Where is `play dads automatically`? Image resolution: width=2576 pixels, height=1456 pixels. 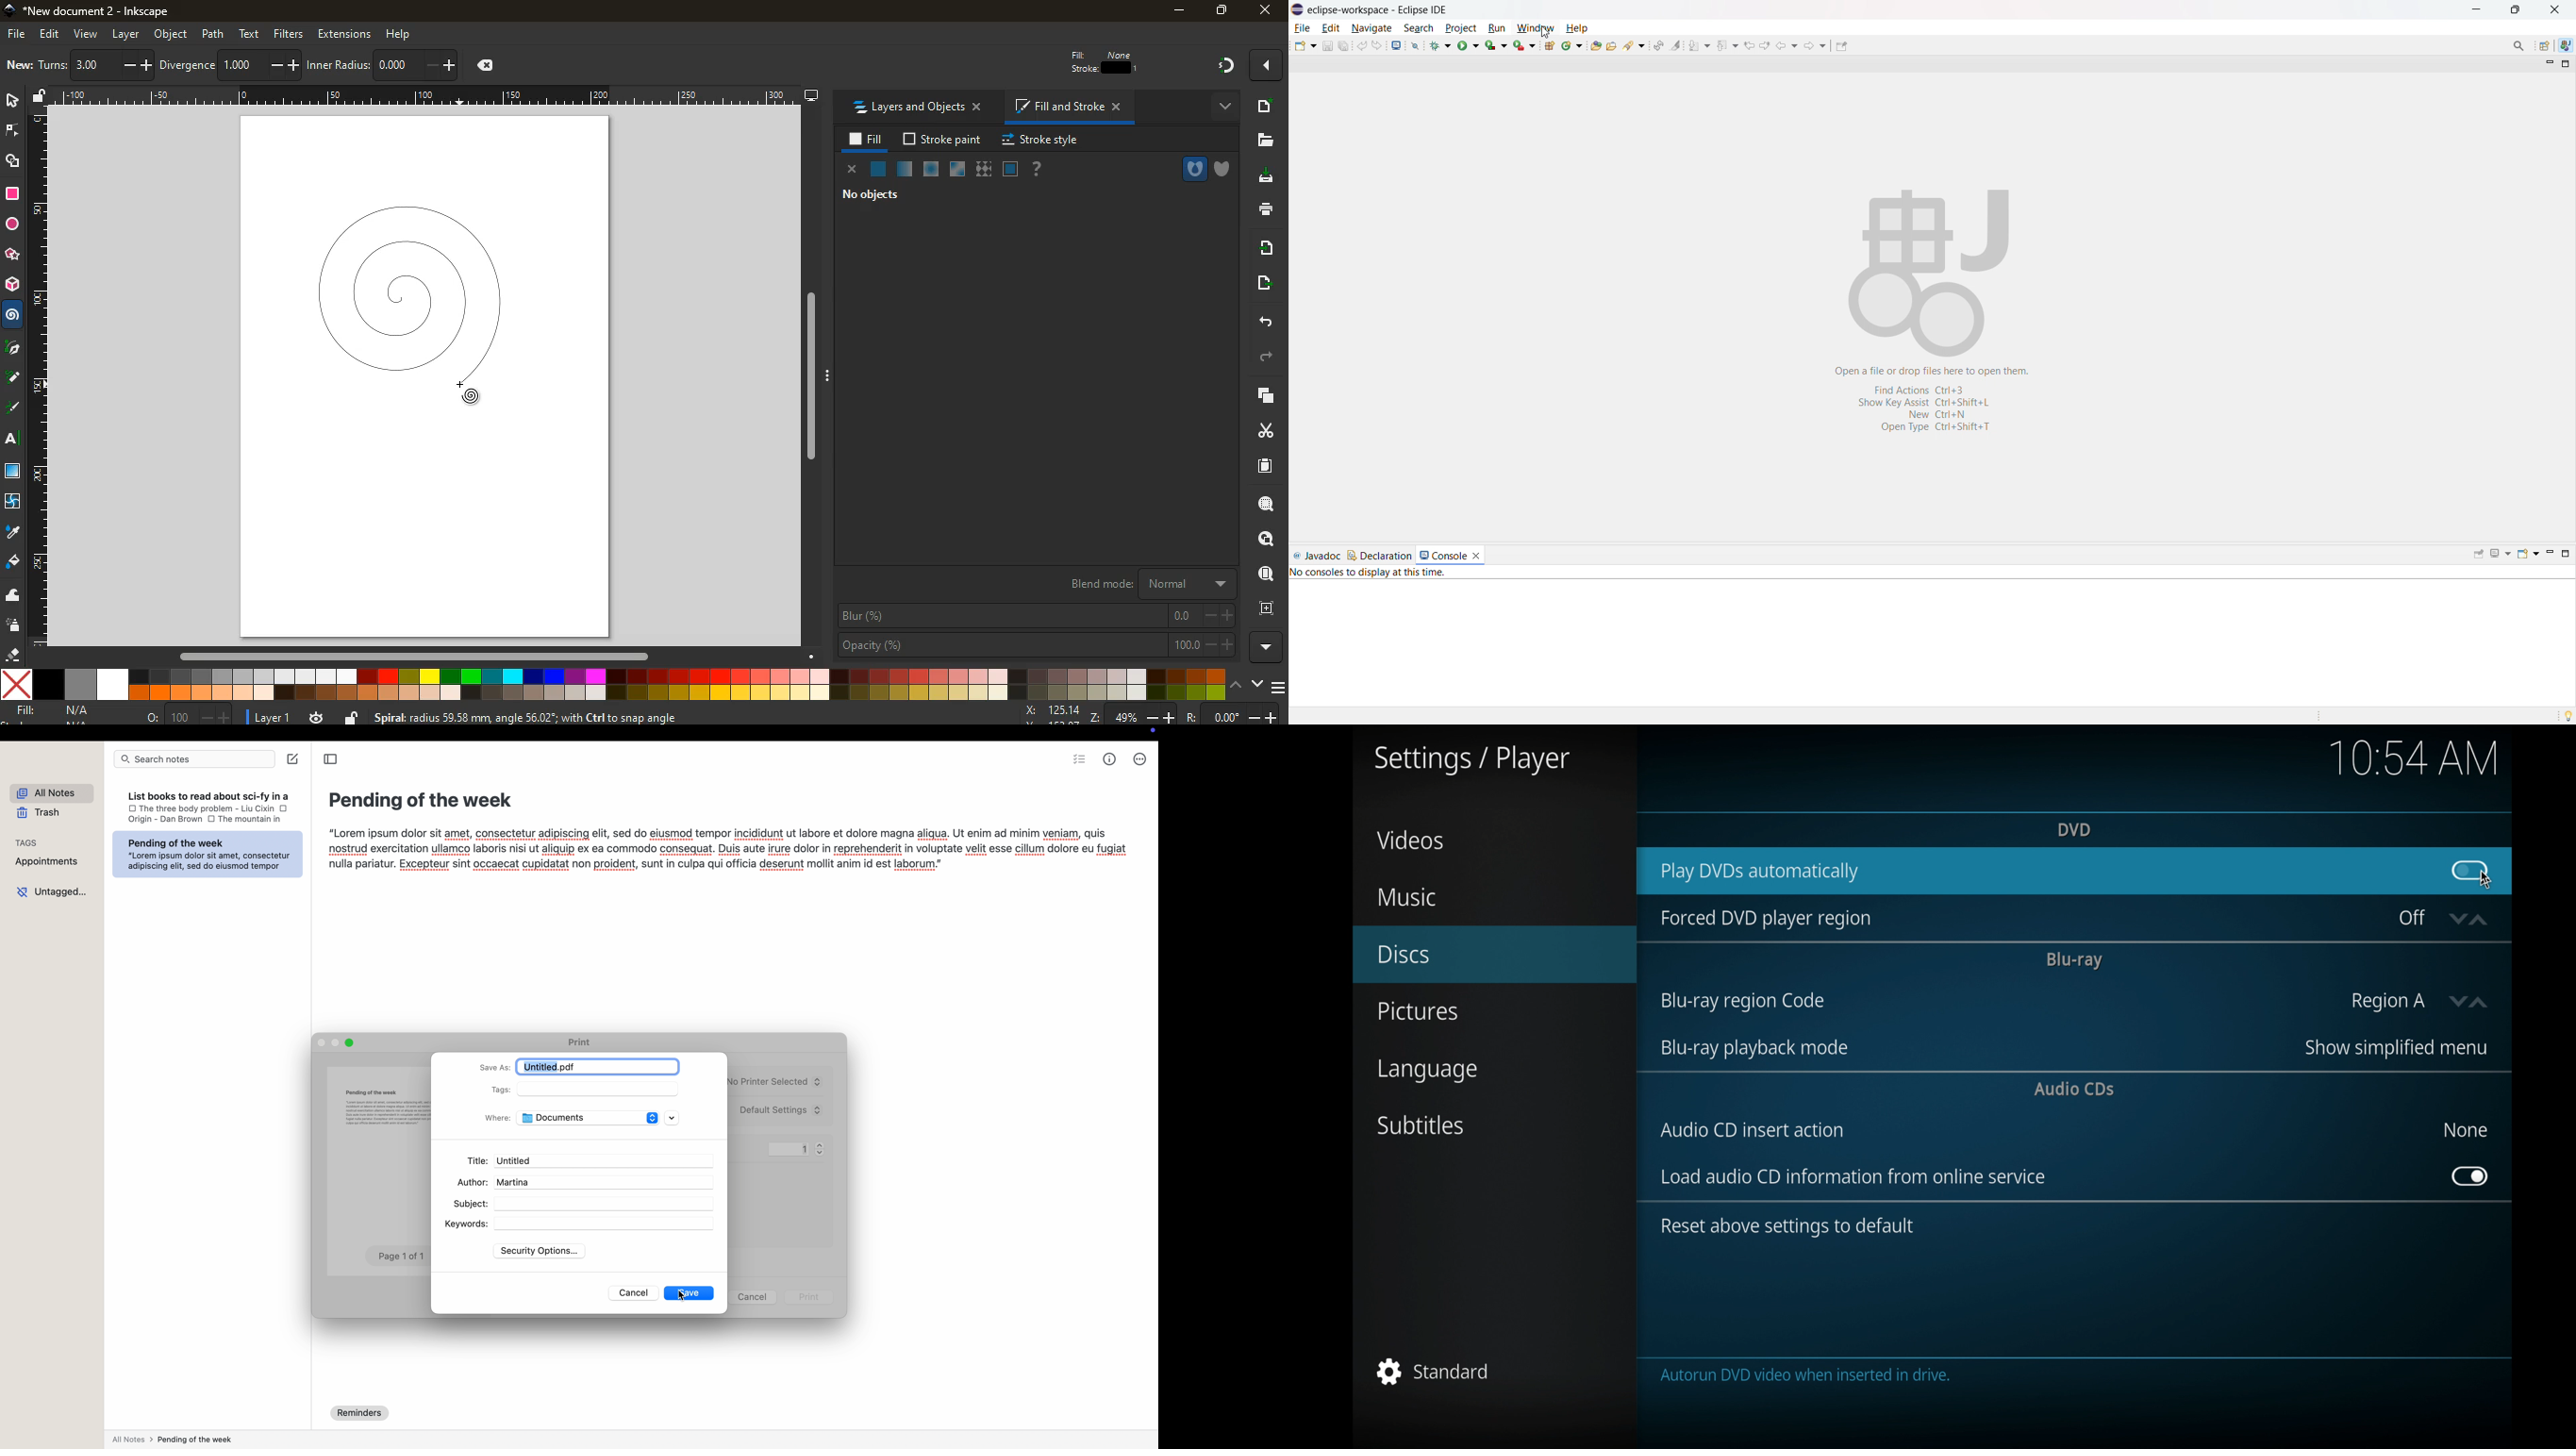 play dads automatically is located at coordinates (1759, 873).